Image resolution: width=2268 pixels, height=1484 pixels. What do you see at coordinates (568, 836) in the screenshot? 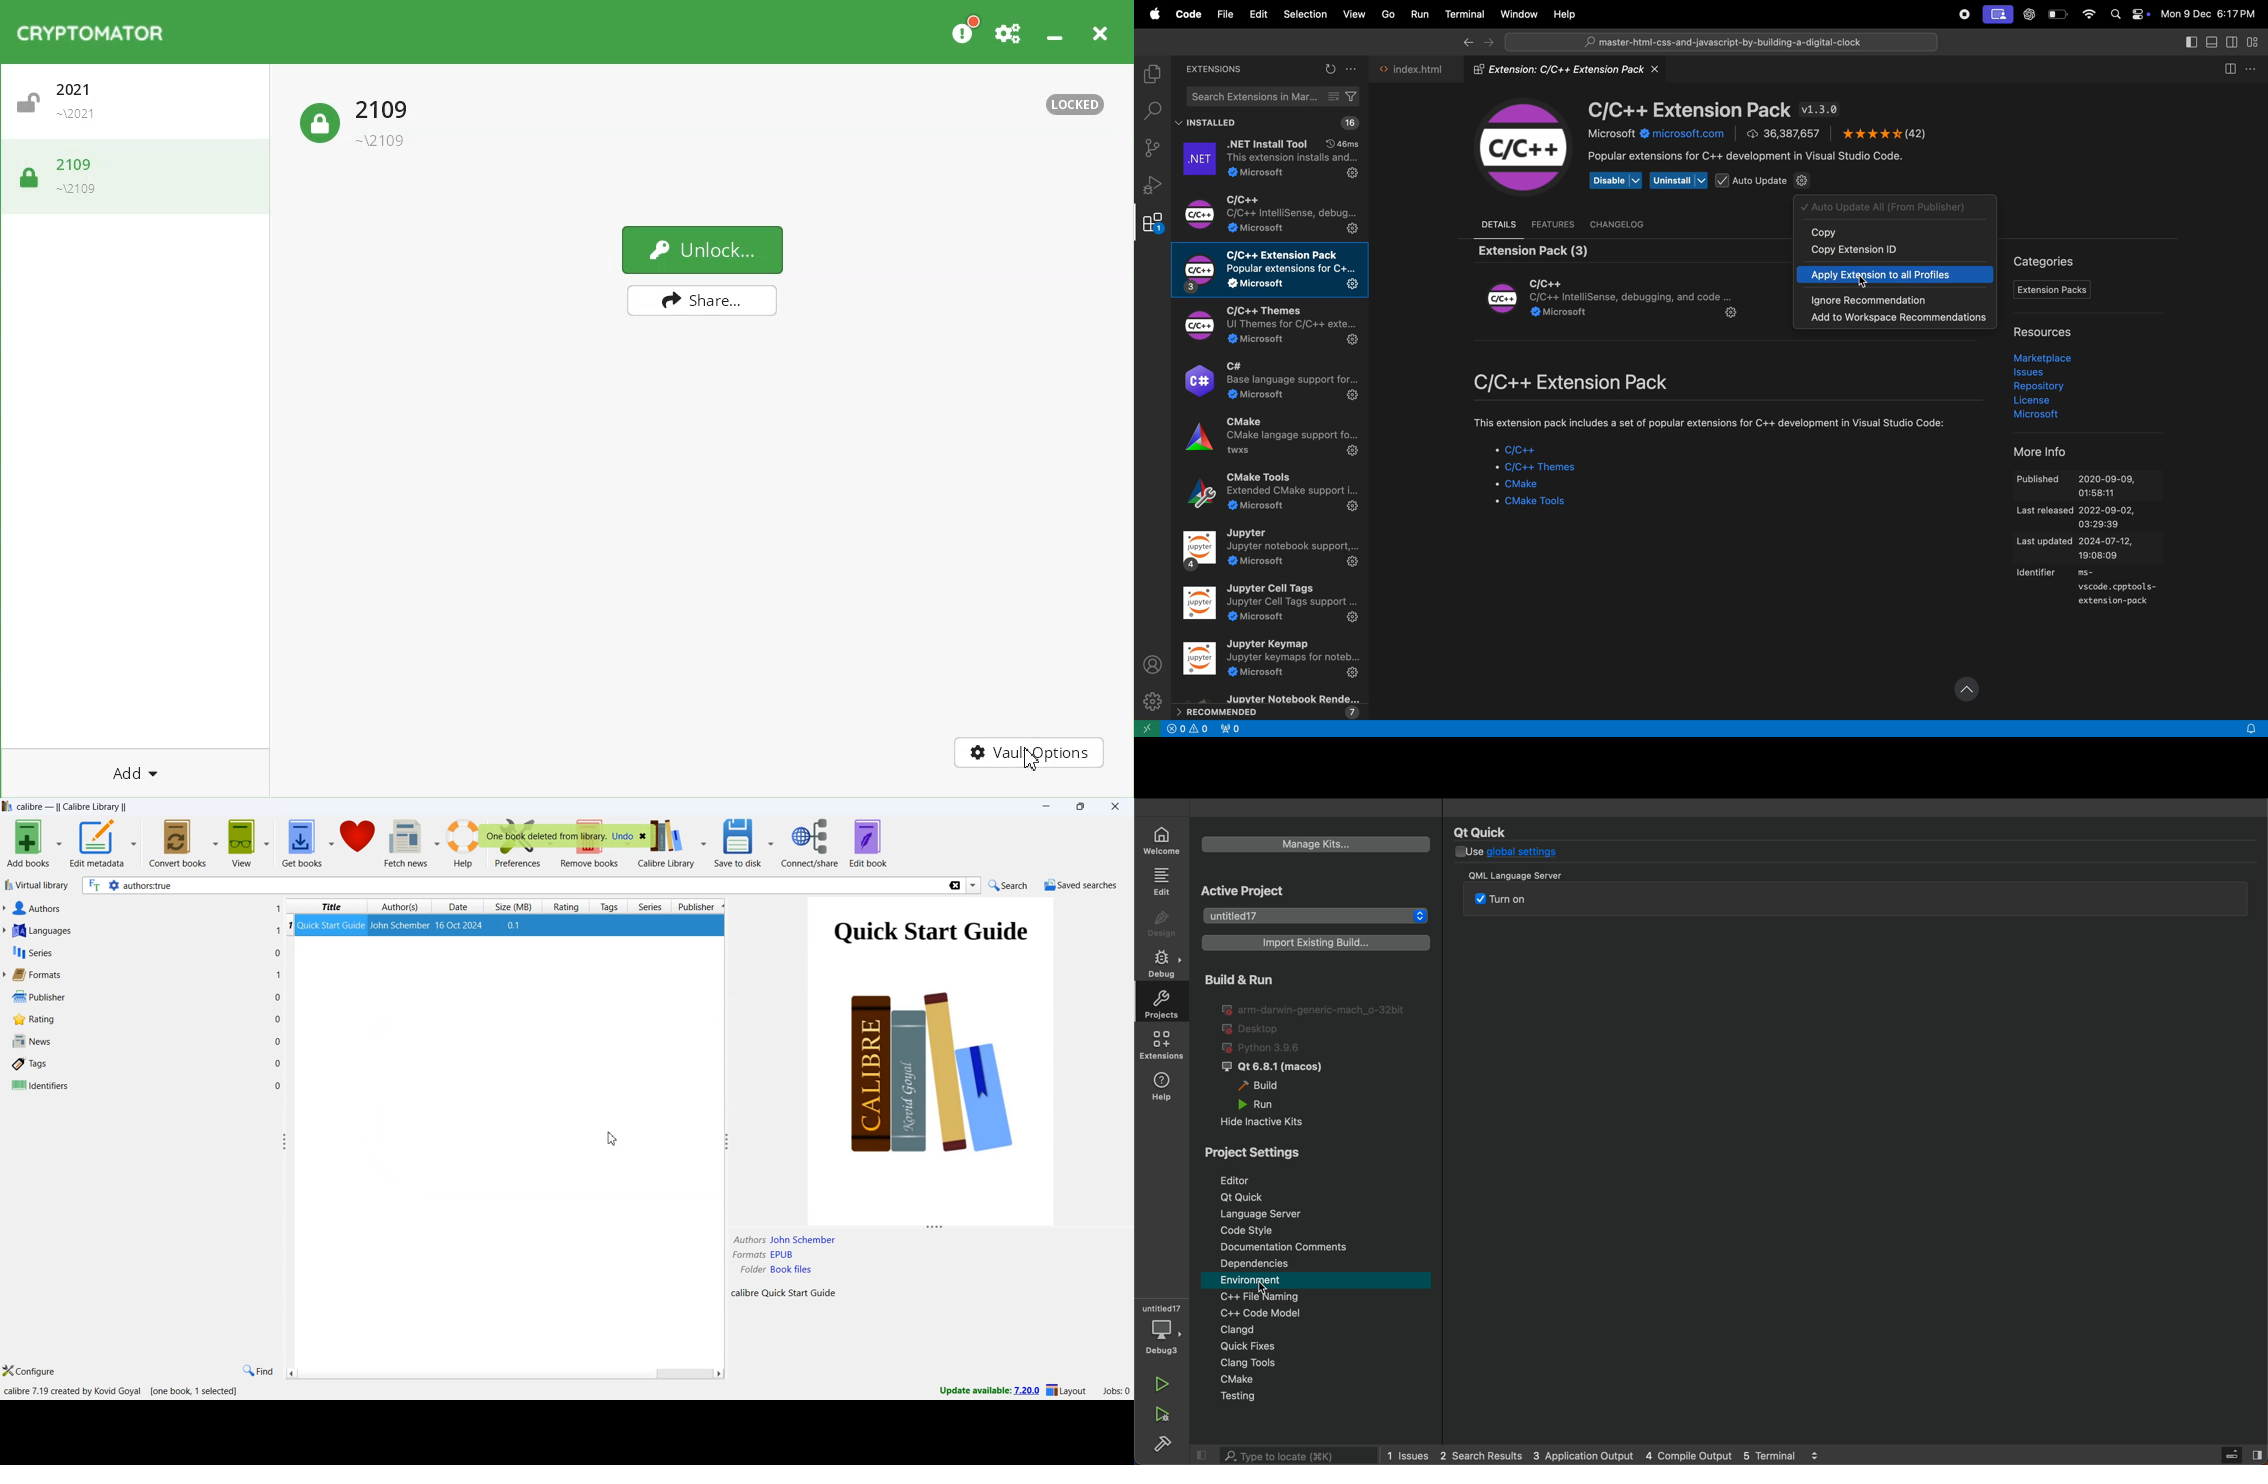
I see `One book deleted from library. Undo` at bounding box center [568, 836].